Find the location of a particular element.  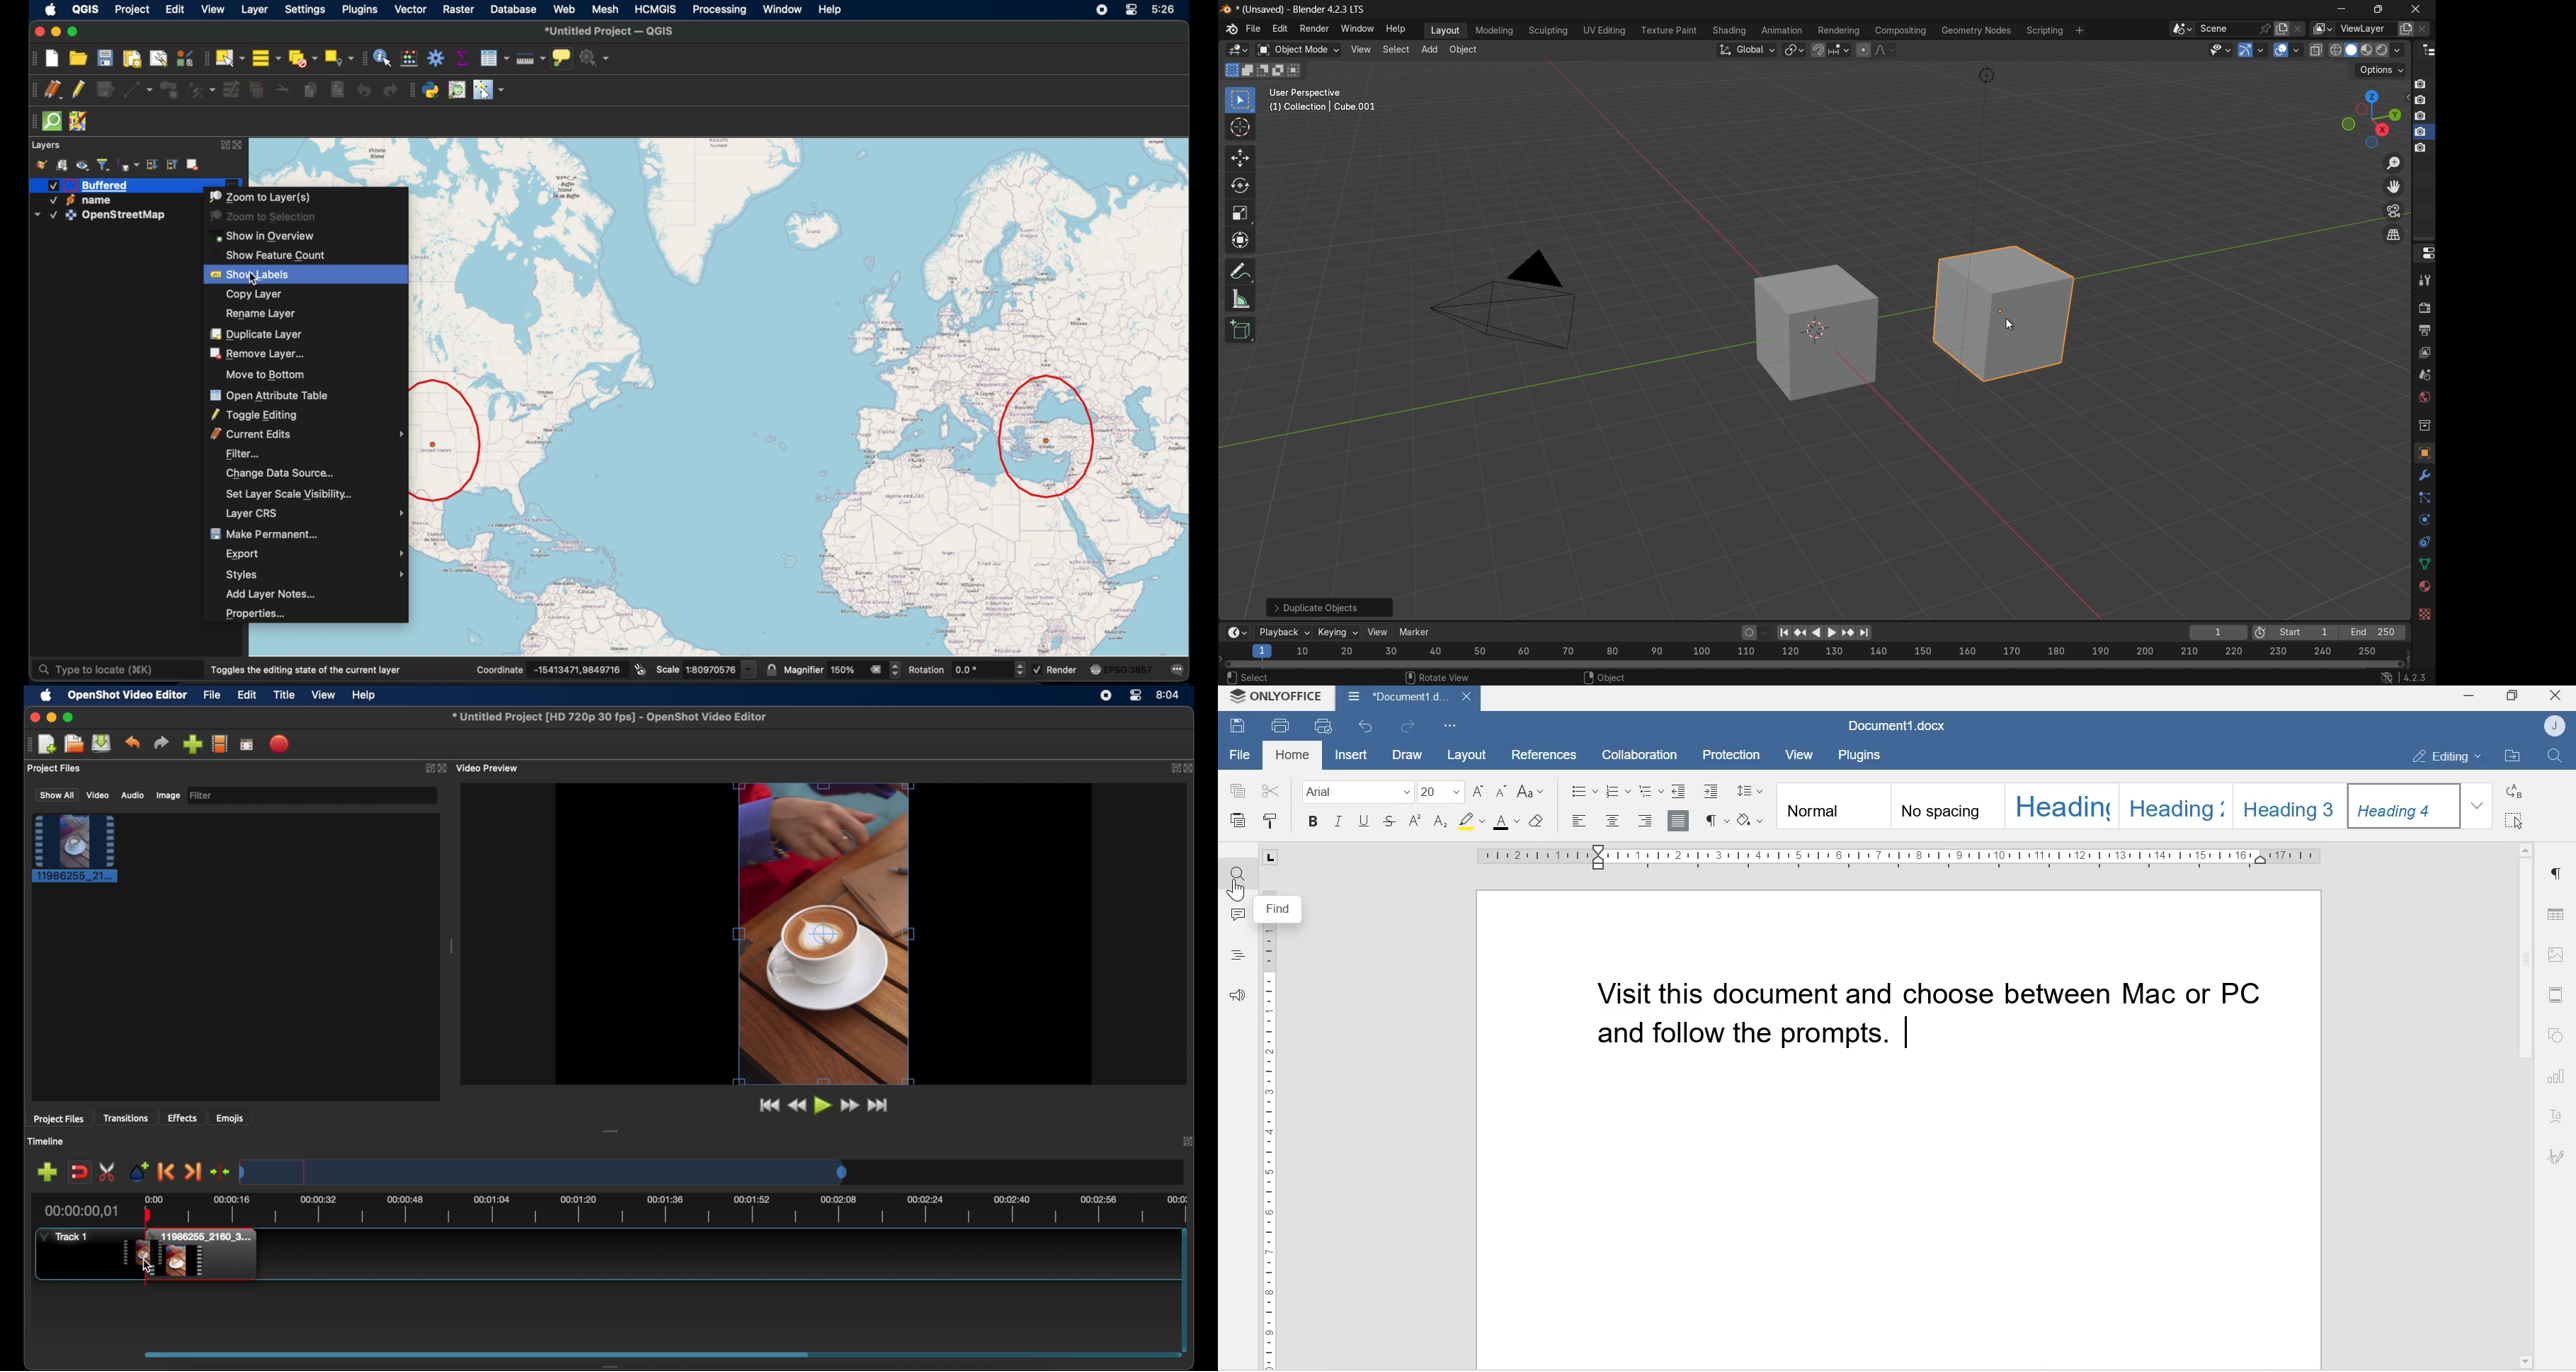

Paragraph line spacing is located at coordinates (1750, 788).